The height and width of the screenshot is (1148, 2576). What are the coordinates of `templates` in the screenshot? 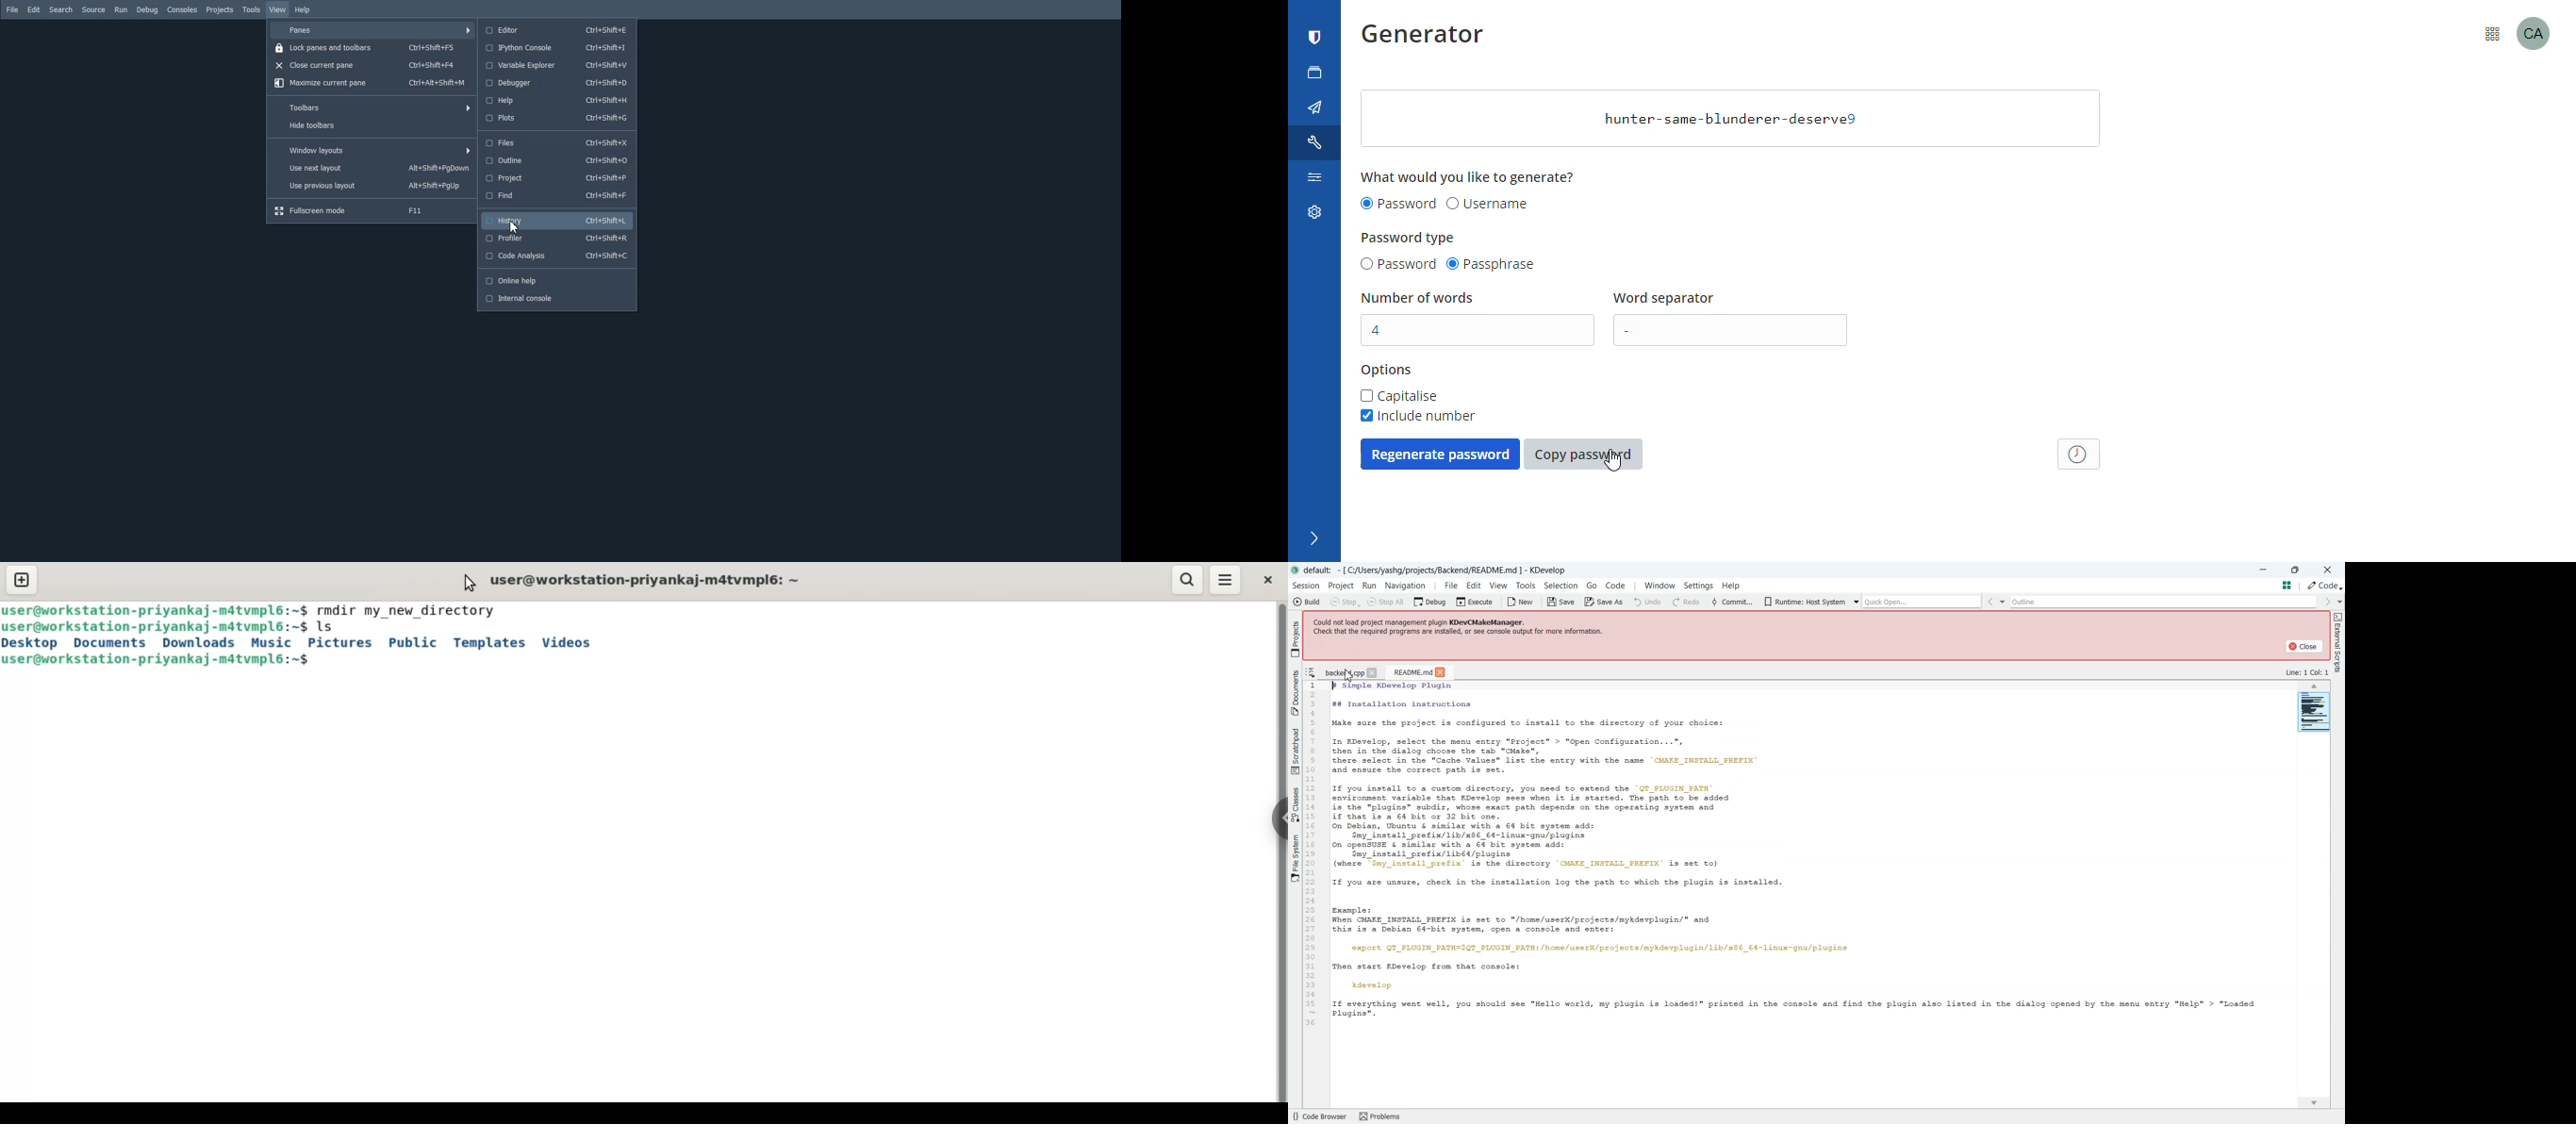 It's located at (489, 642).